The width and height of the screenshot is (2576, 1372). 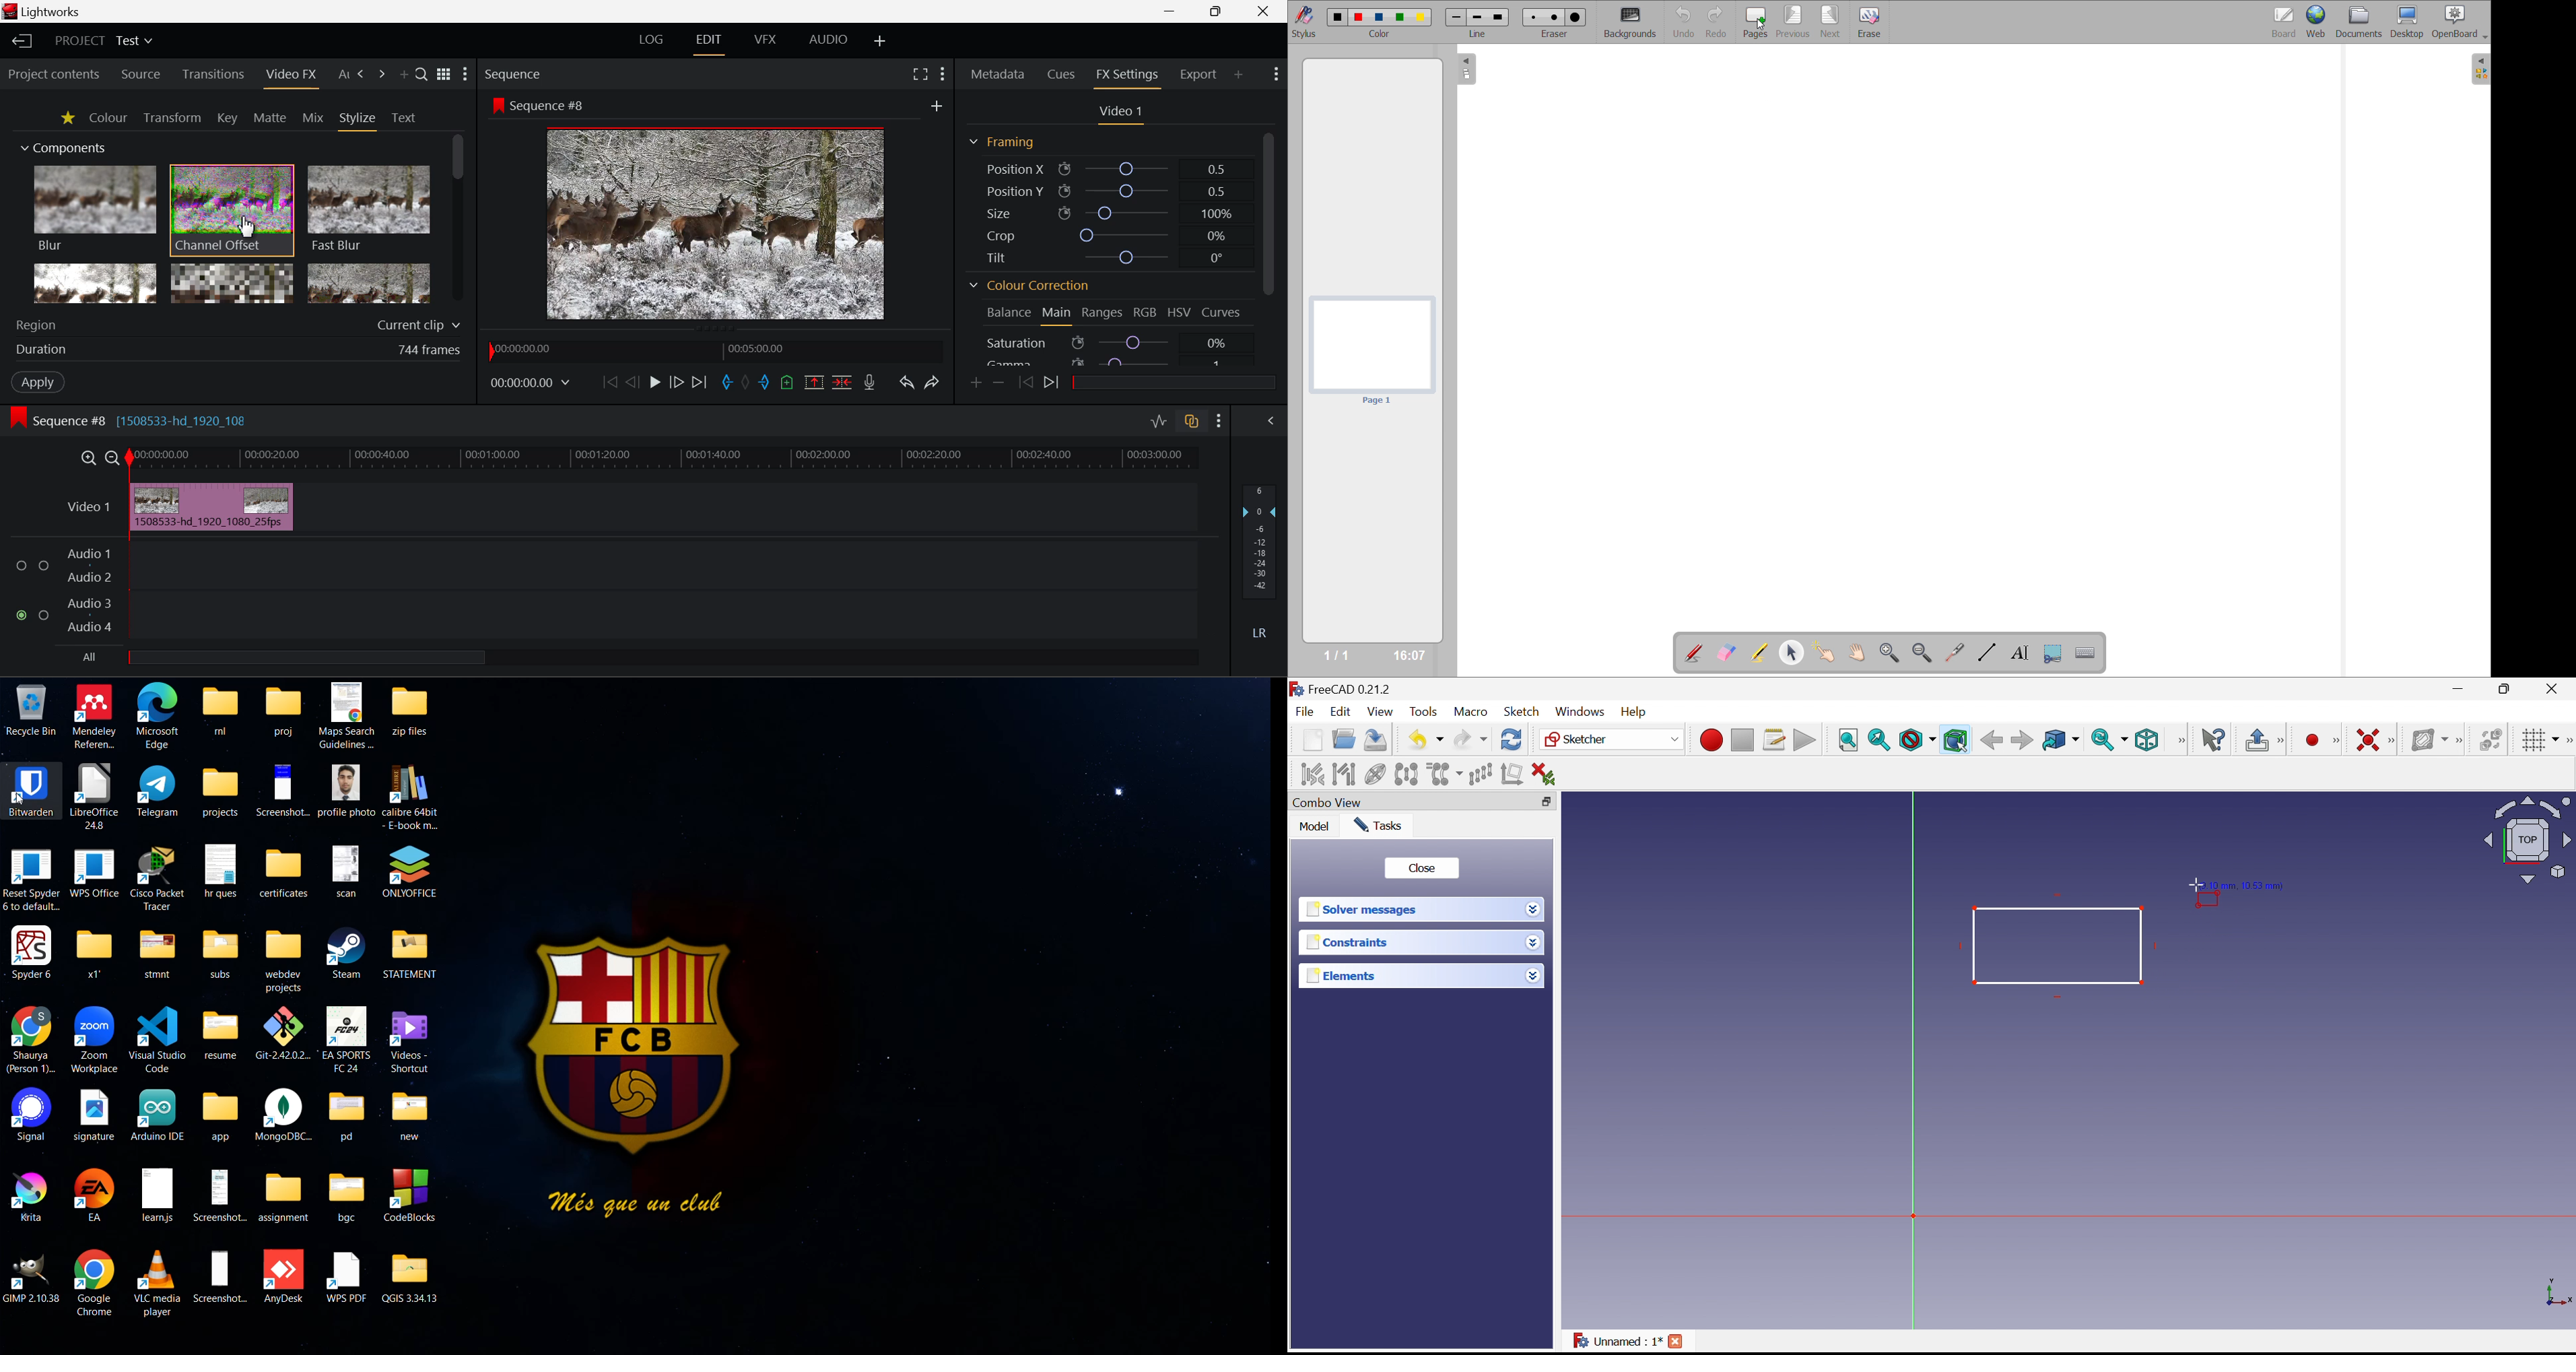 What do you see at coordinates (2182, 740) in the screenshot?
I see `View` at bounding box center [2182, 740].